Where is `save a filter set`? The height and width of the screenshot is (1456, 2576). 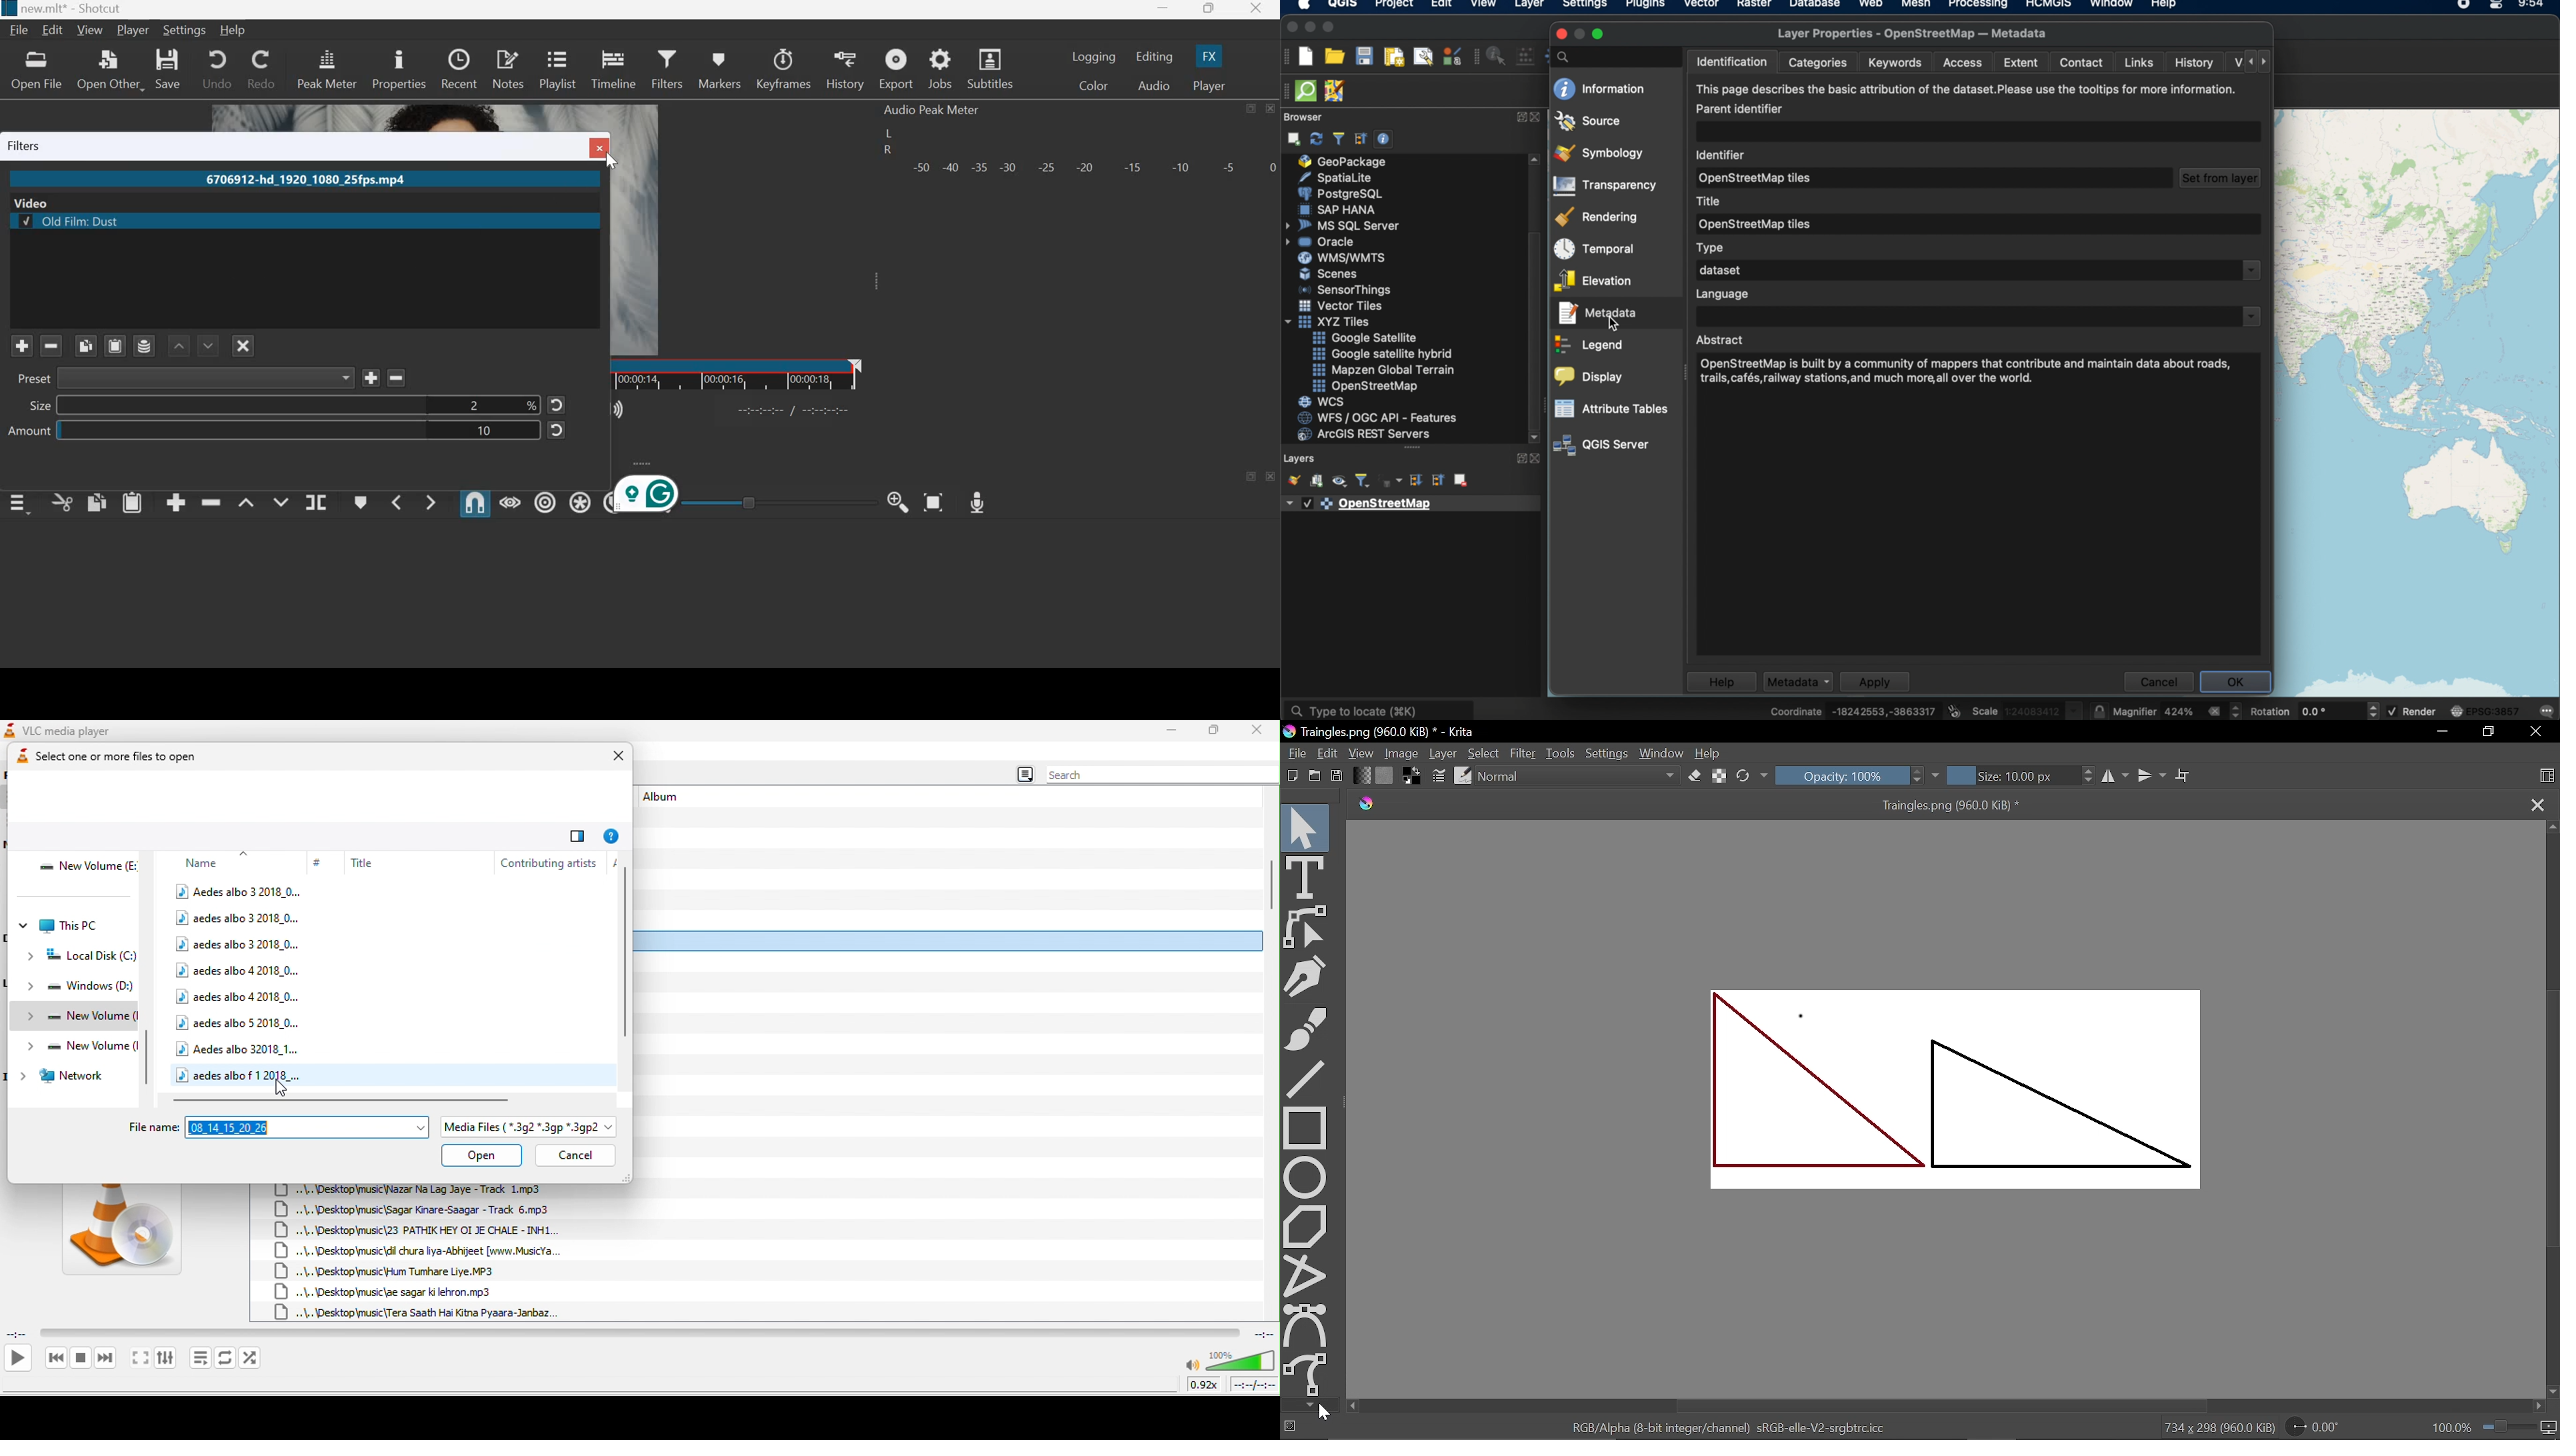 save a filter set is located at coordinates (143, 345).